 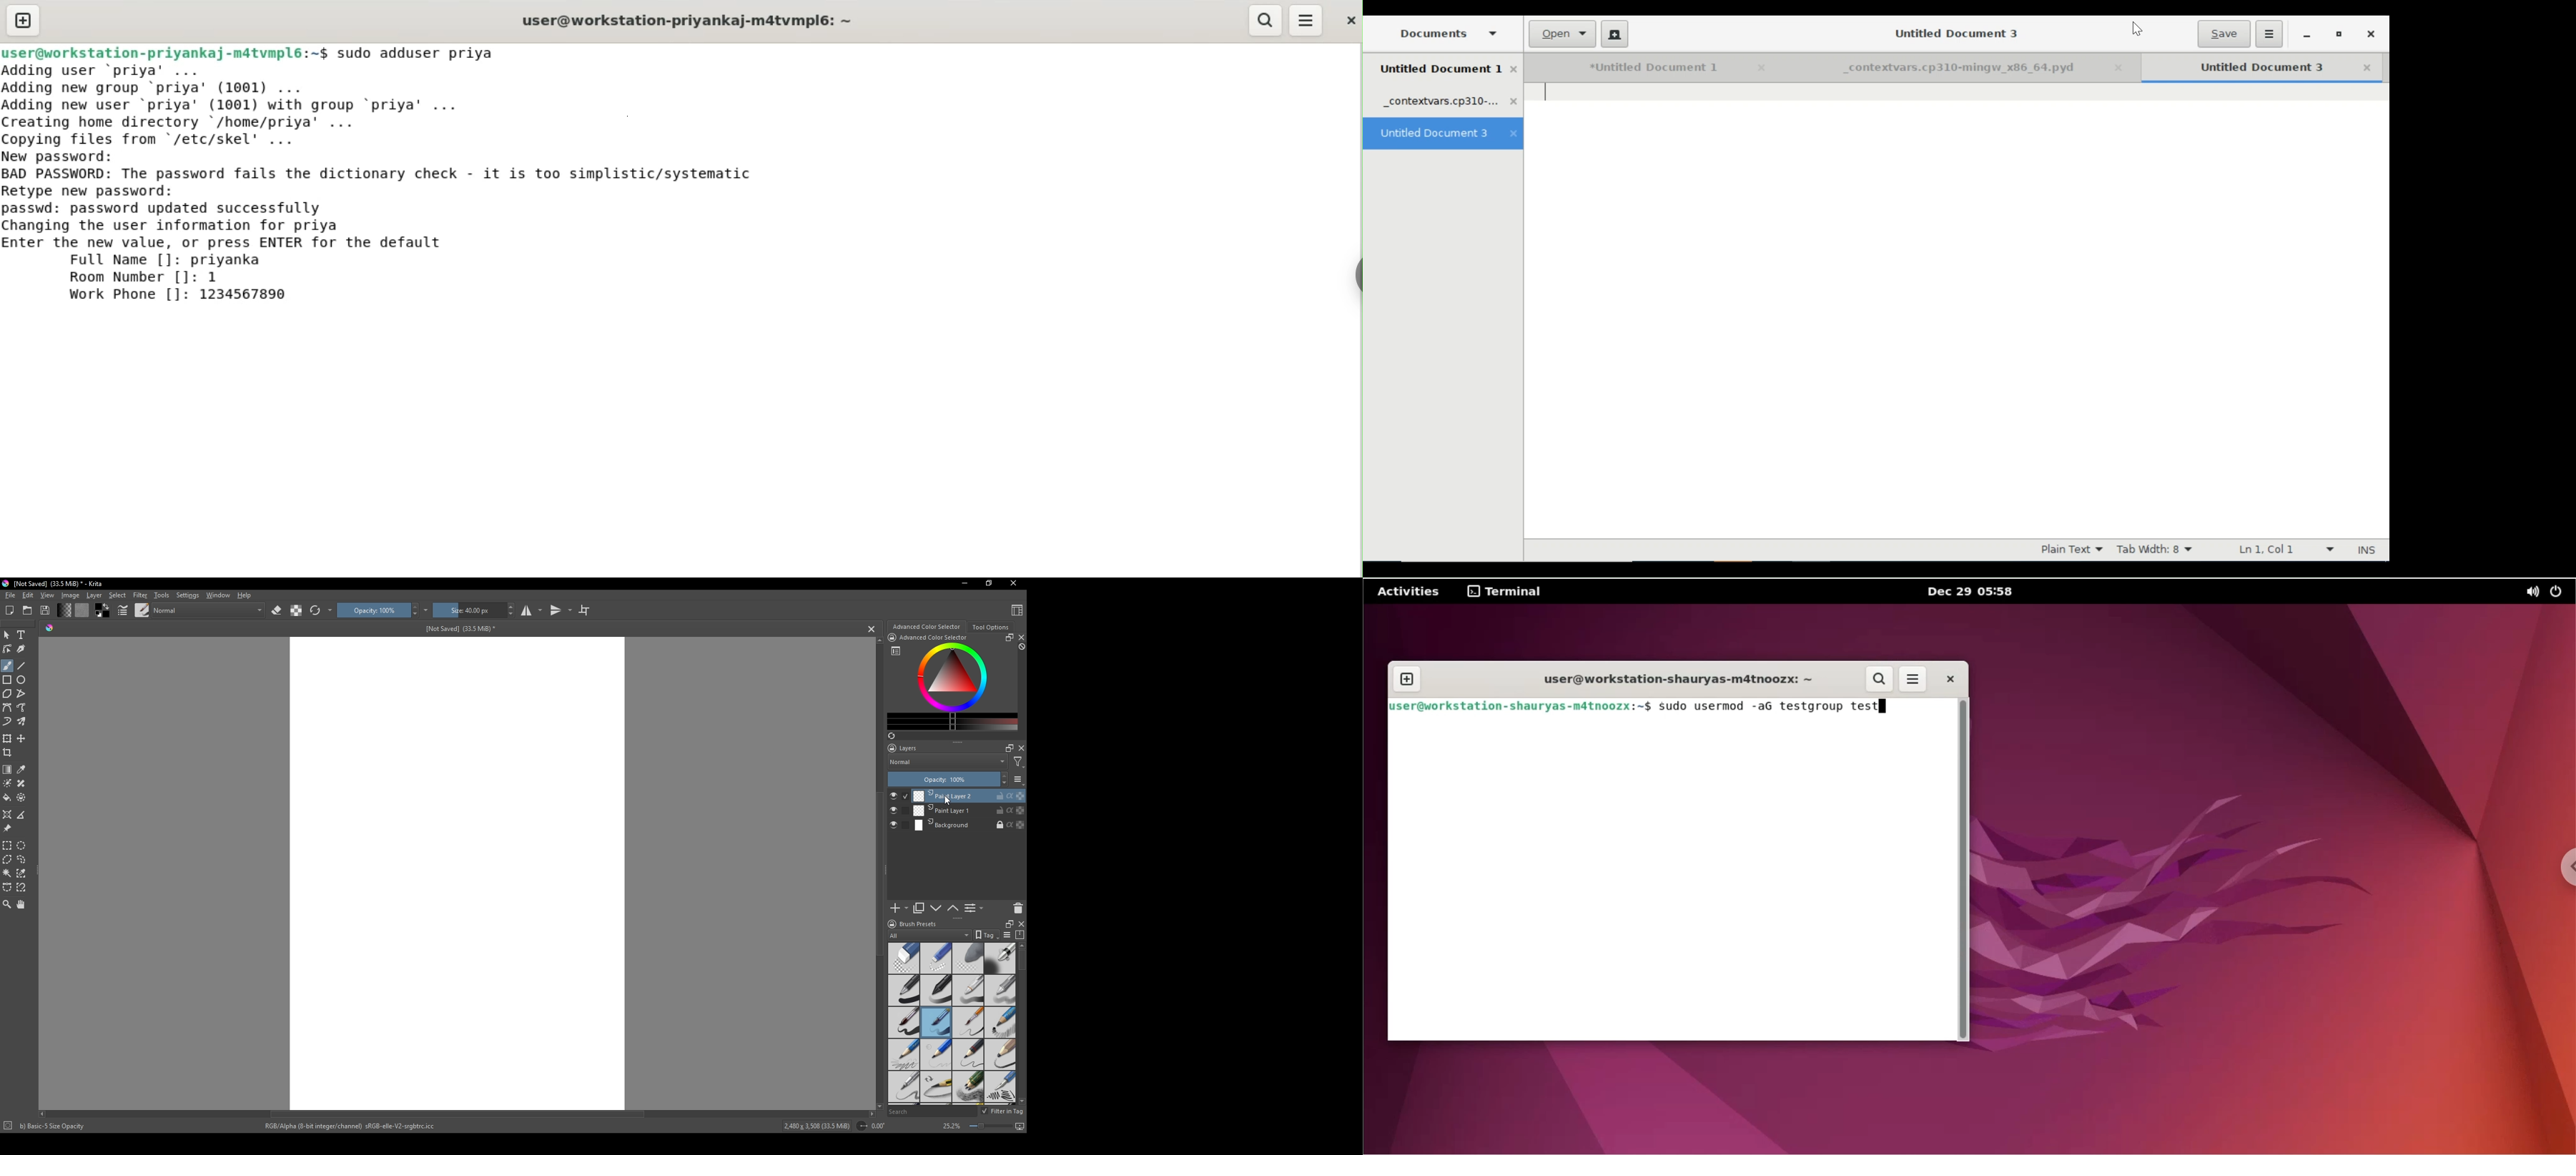 What do you see at coordinates (904, 1023) in the screenshot?
I see `thick brush` at bounding box center [904, 1023].